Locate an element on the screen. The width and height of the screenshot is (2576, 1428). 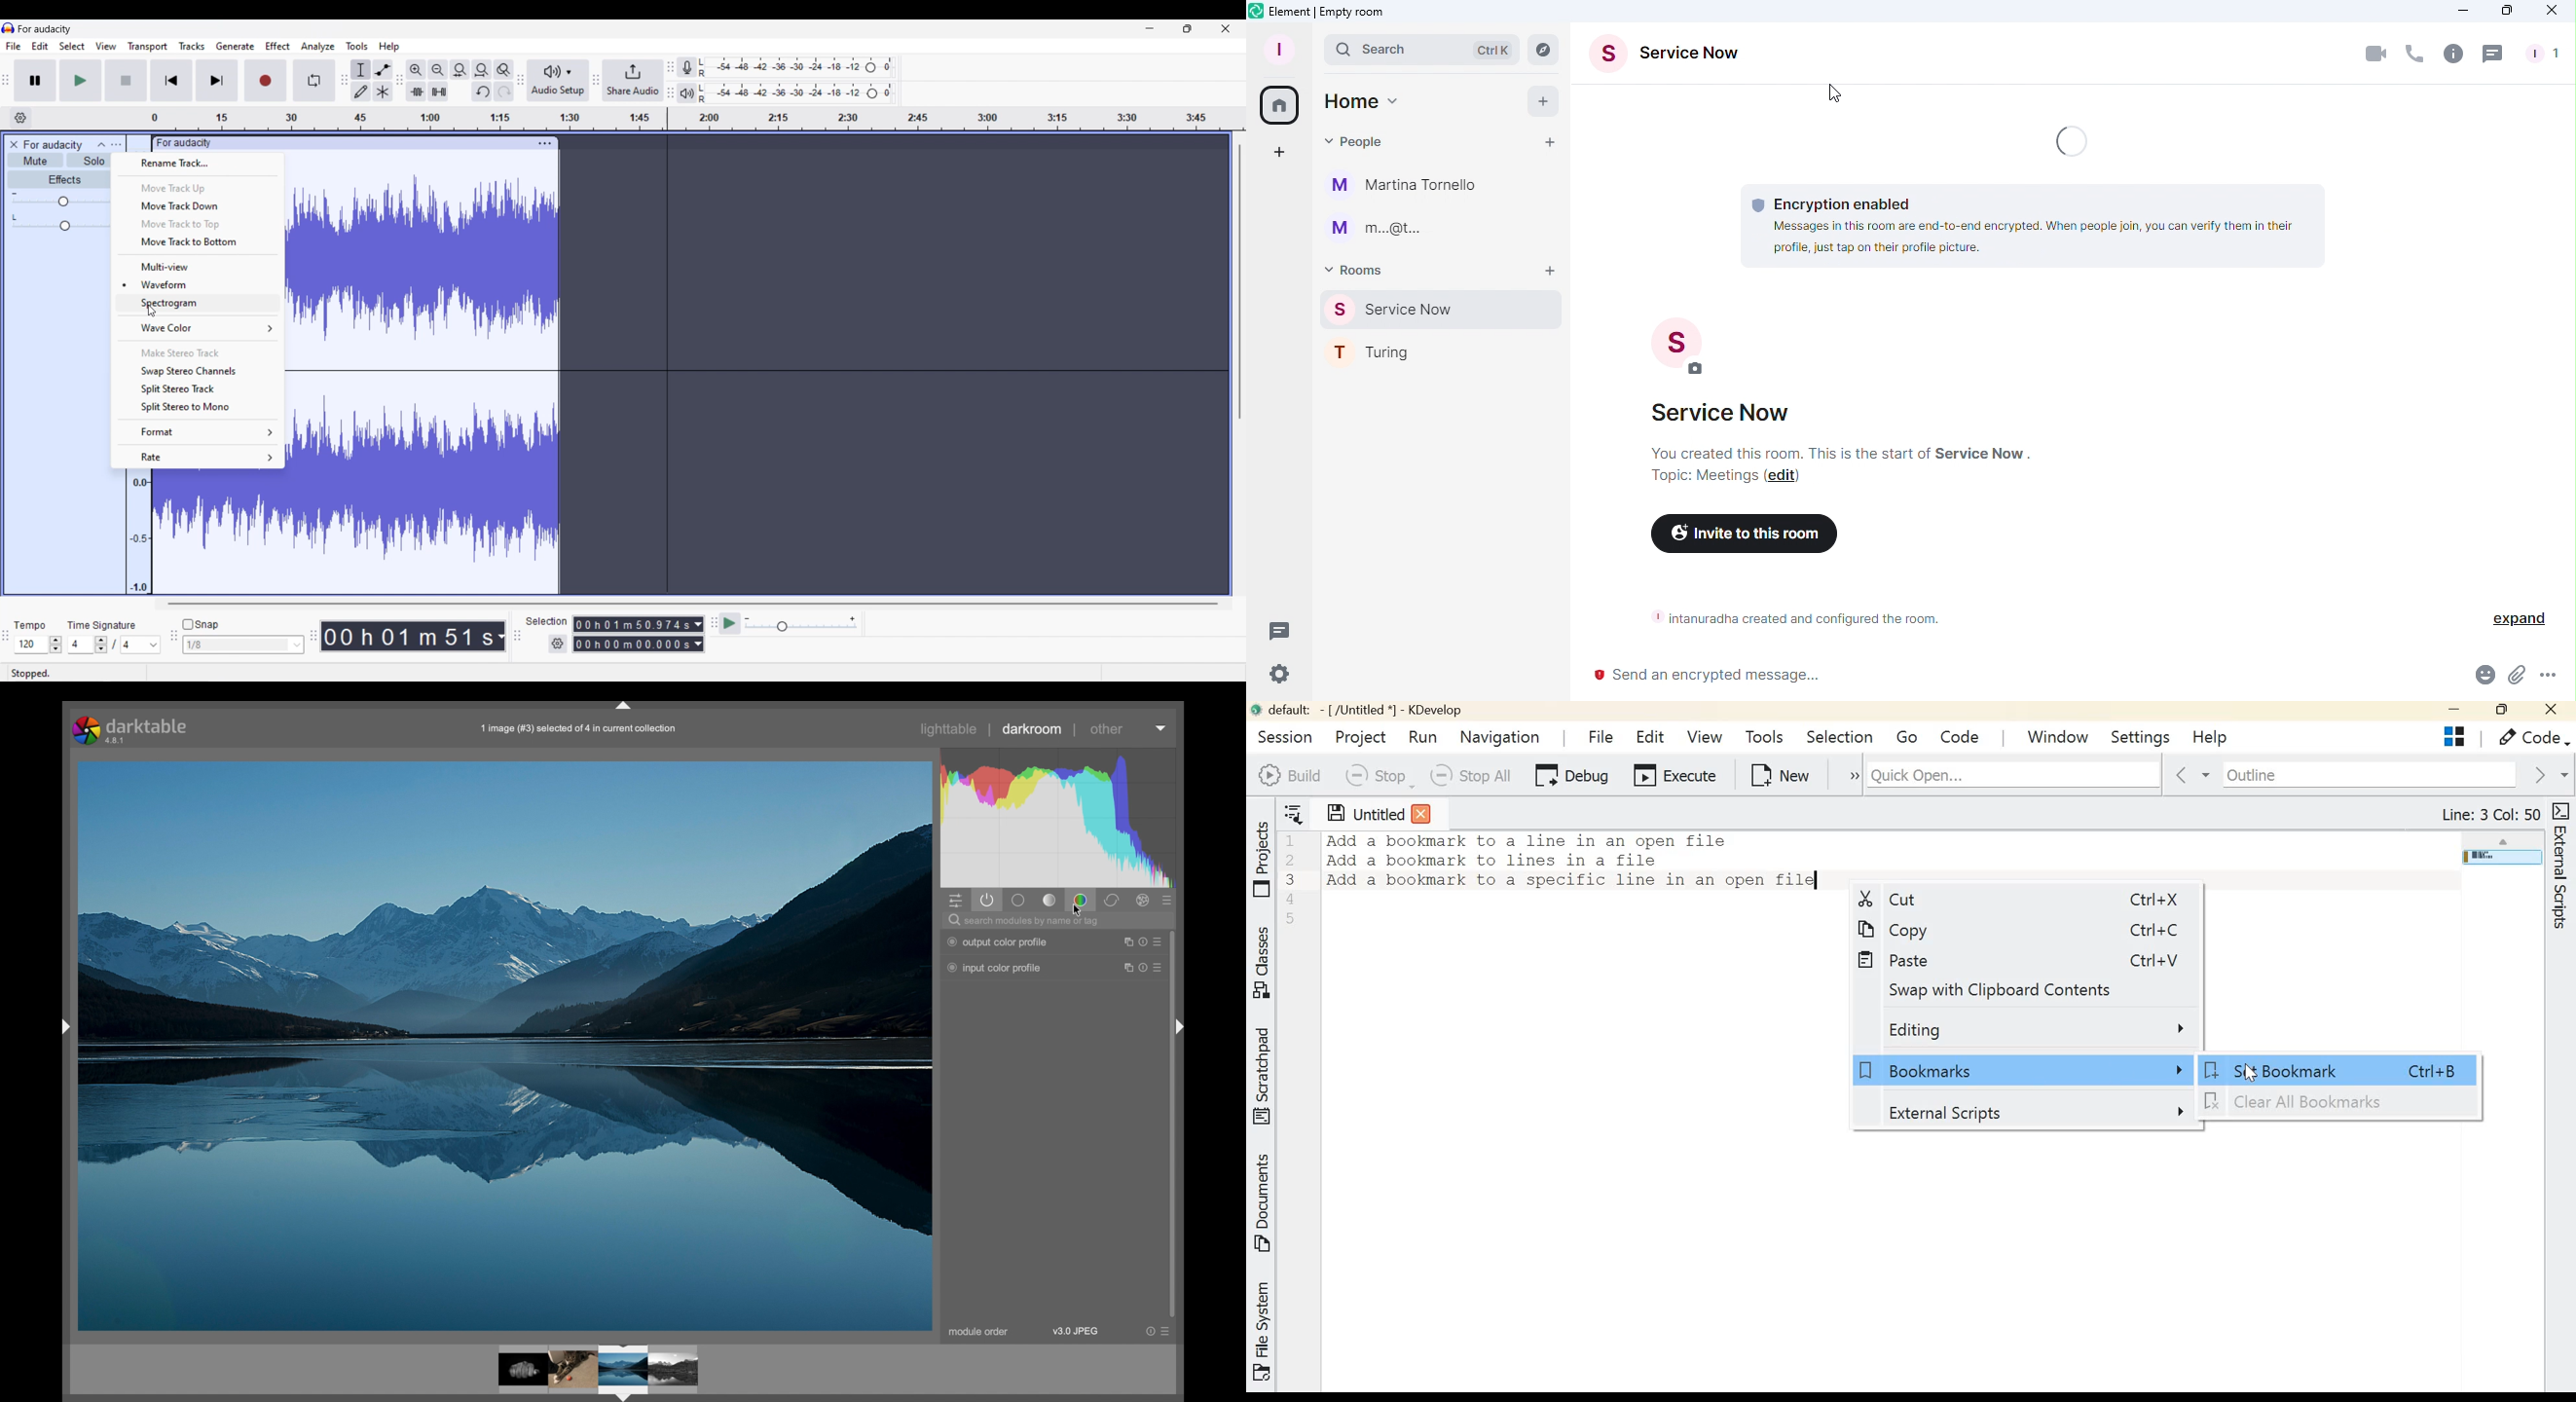
Pause is located at coordinates (36, 80).